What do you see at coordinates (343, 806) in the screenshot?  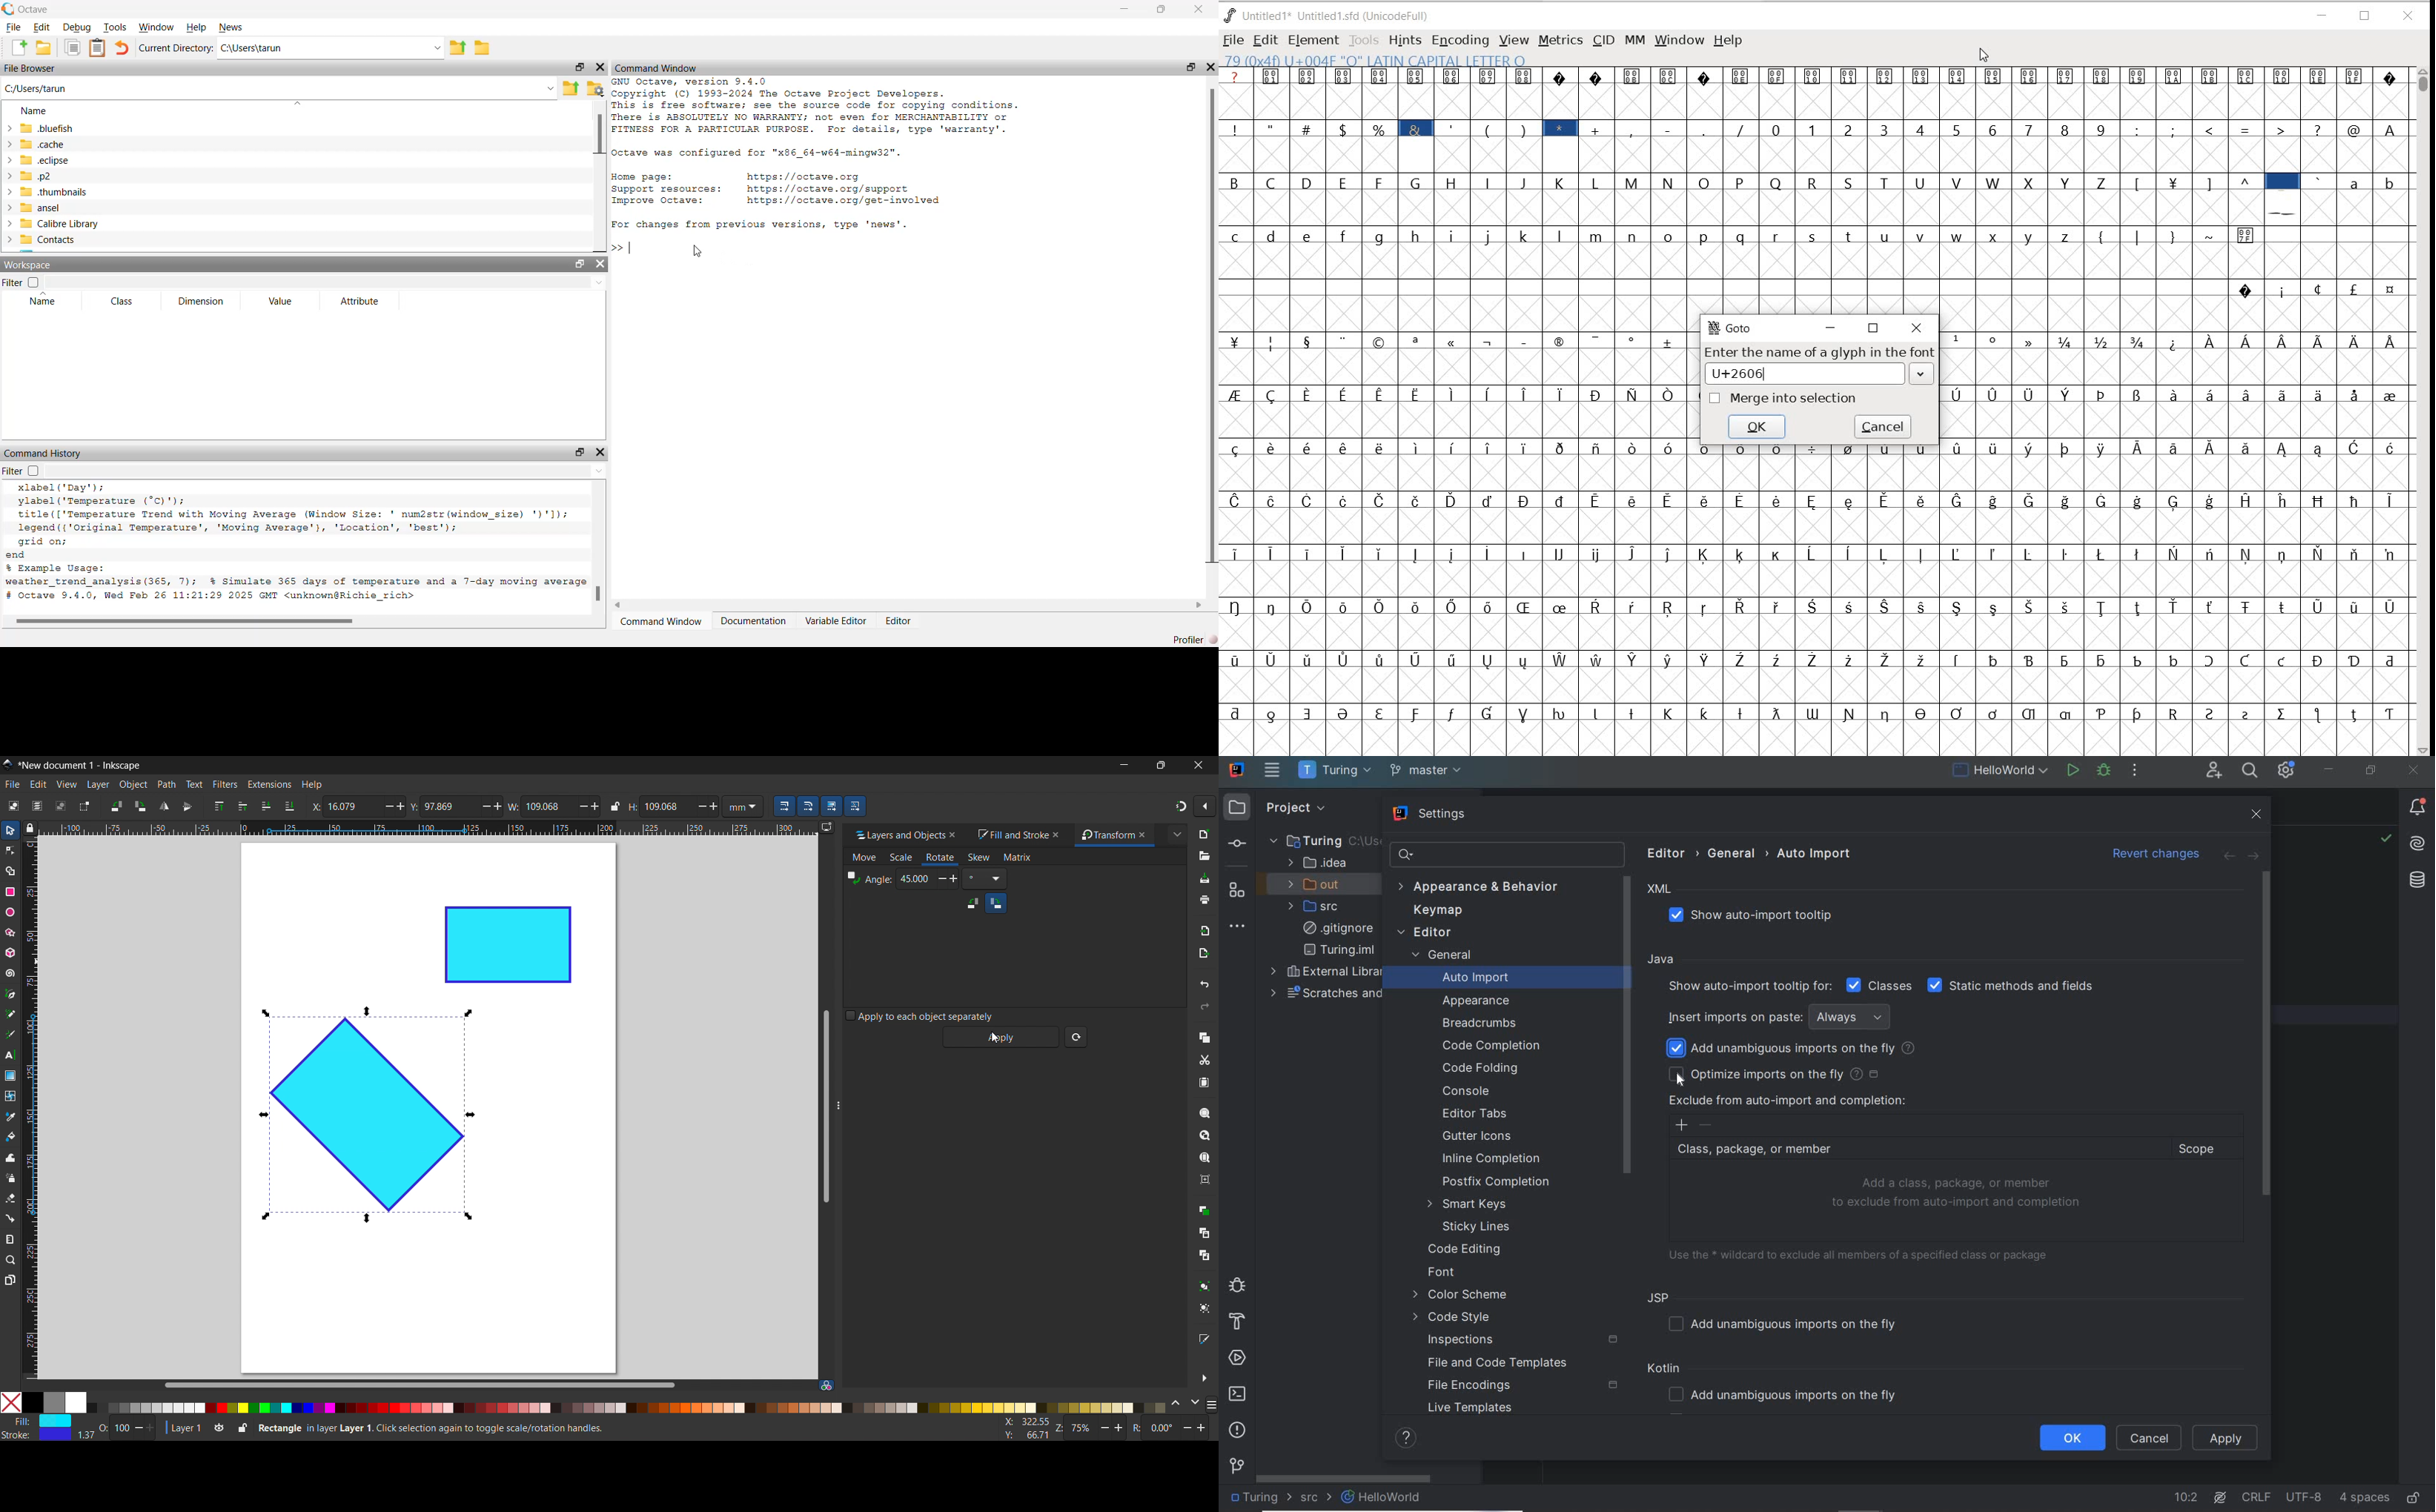 I see `X: 23.447` at bounding box center [343, 806].